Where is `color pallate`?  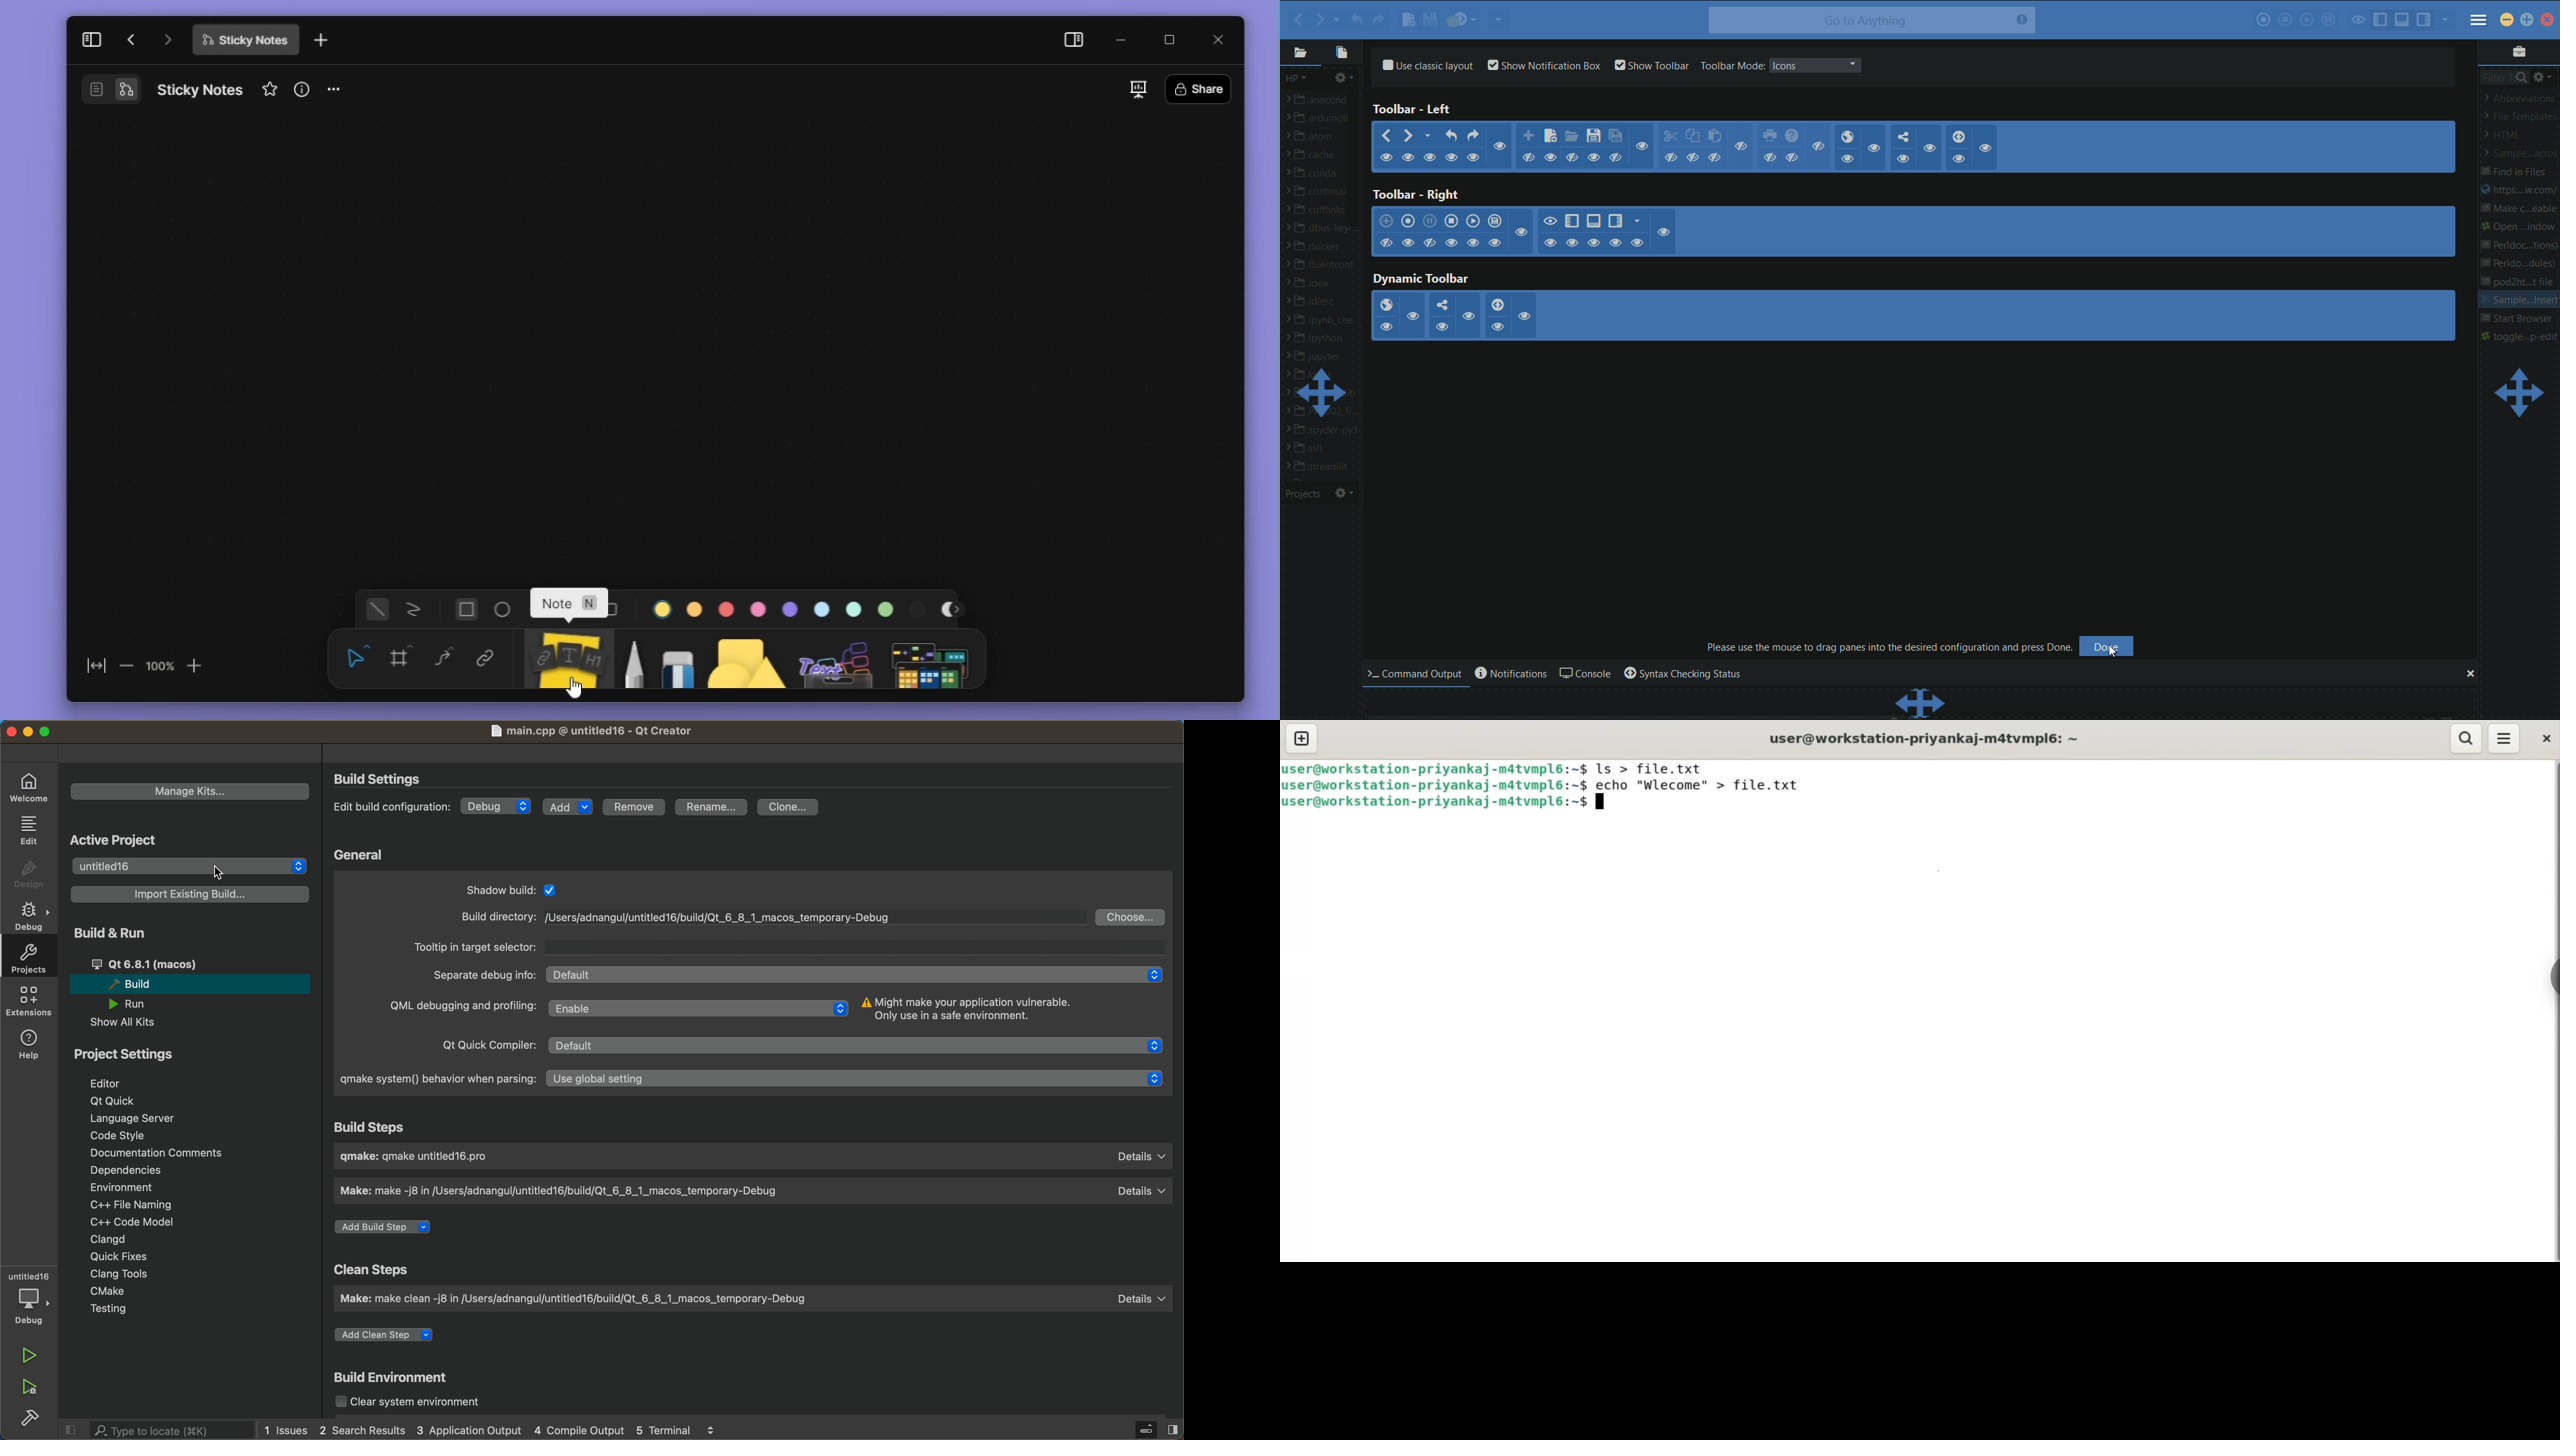 color pallate is located at coordinates (788, 610).